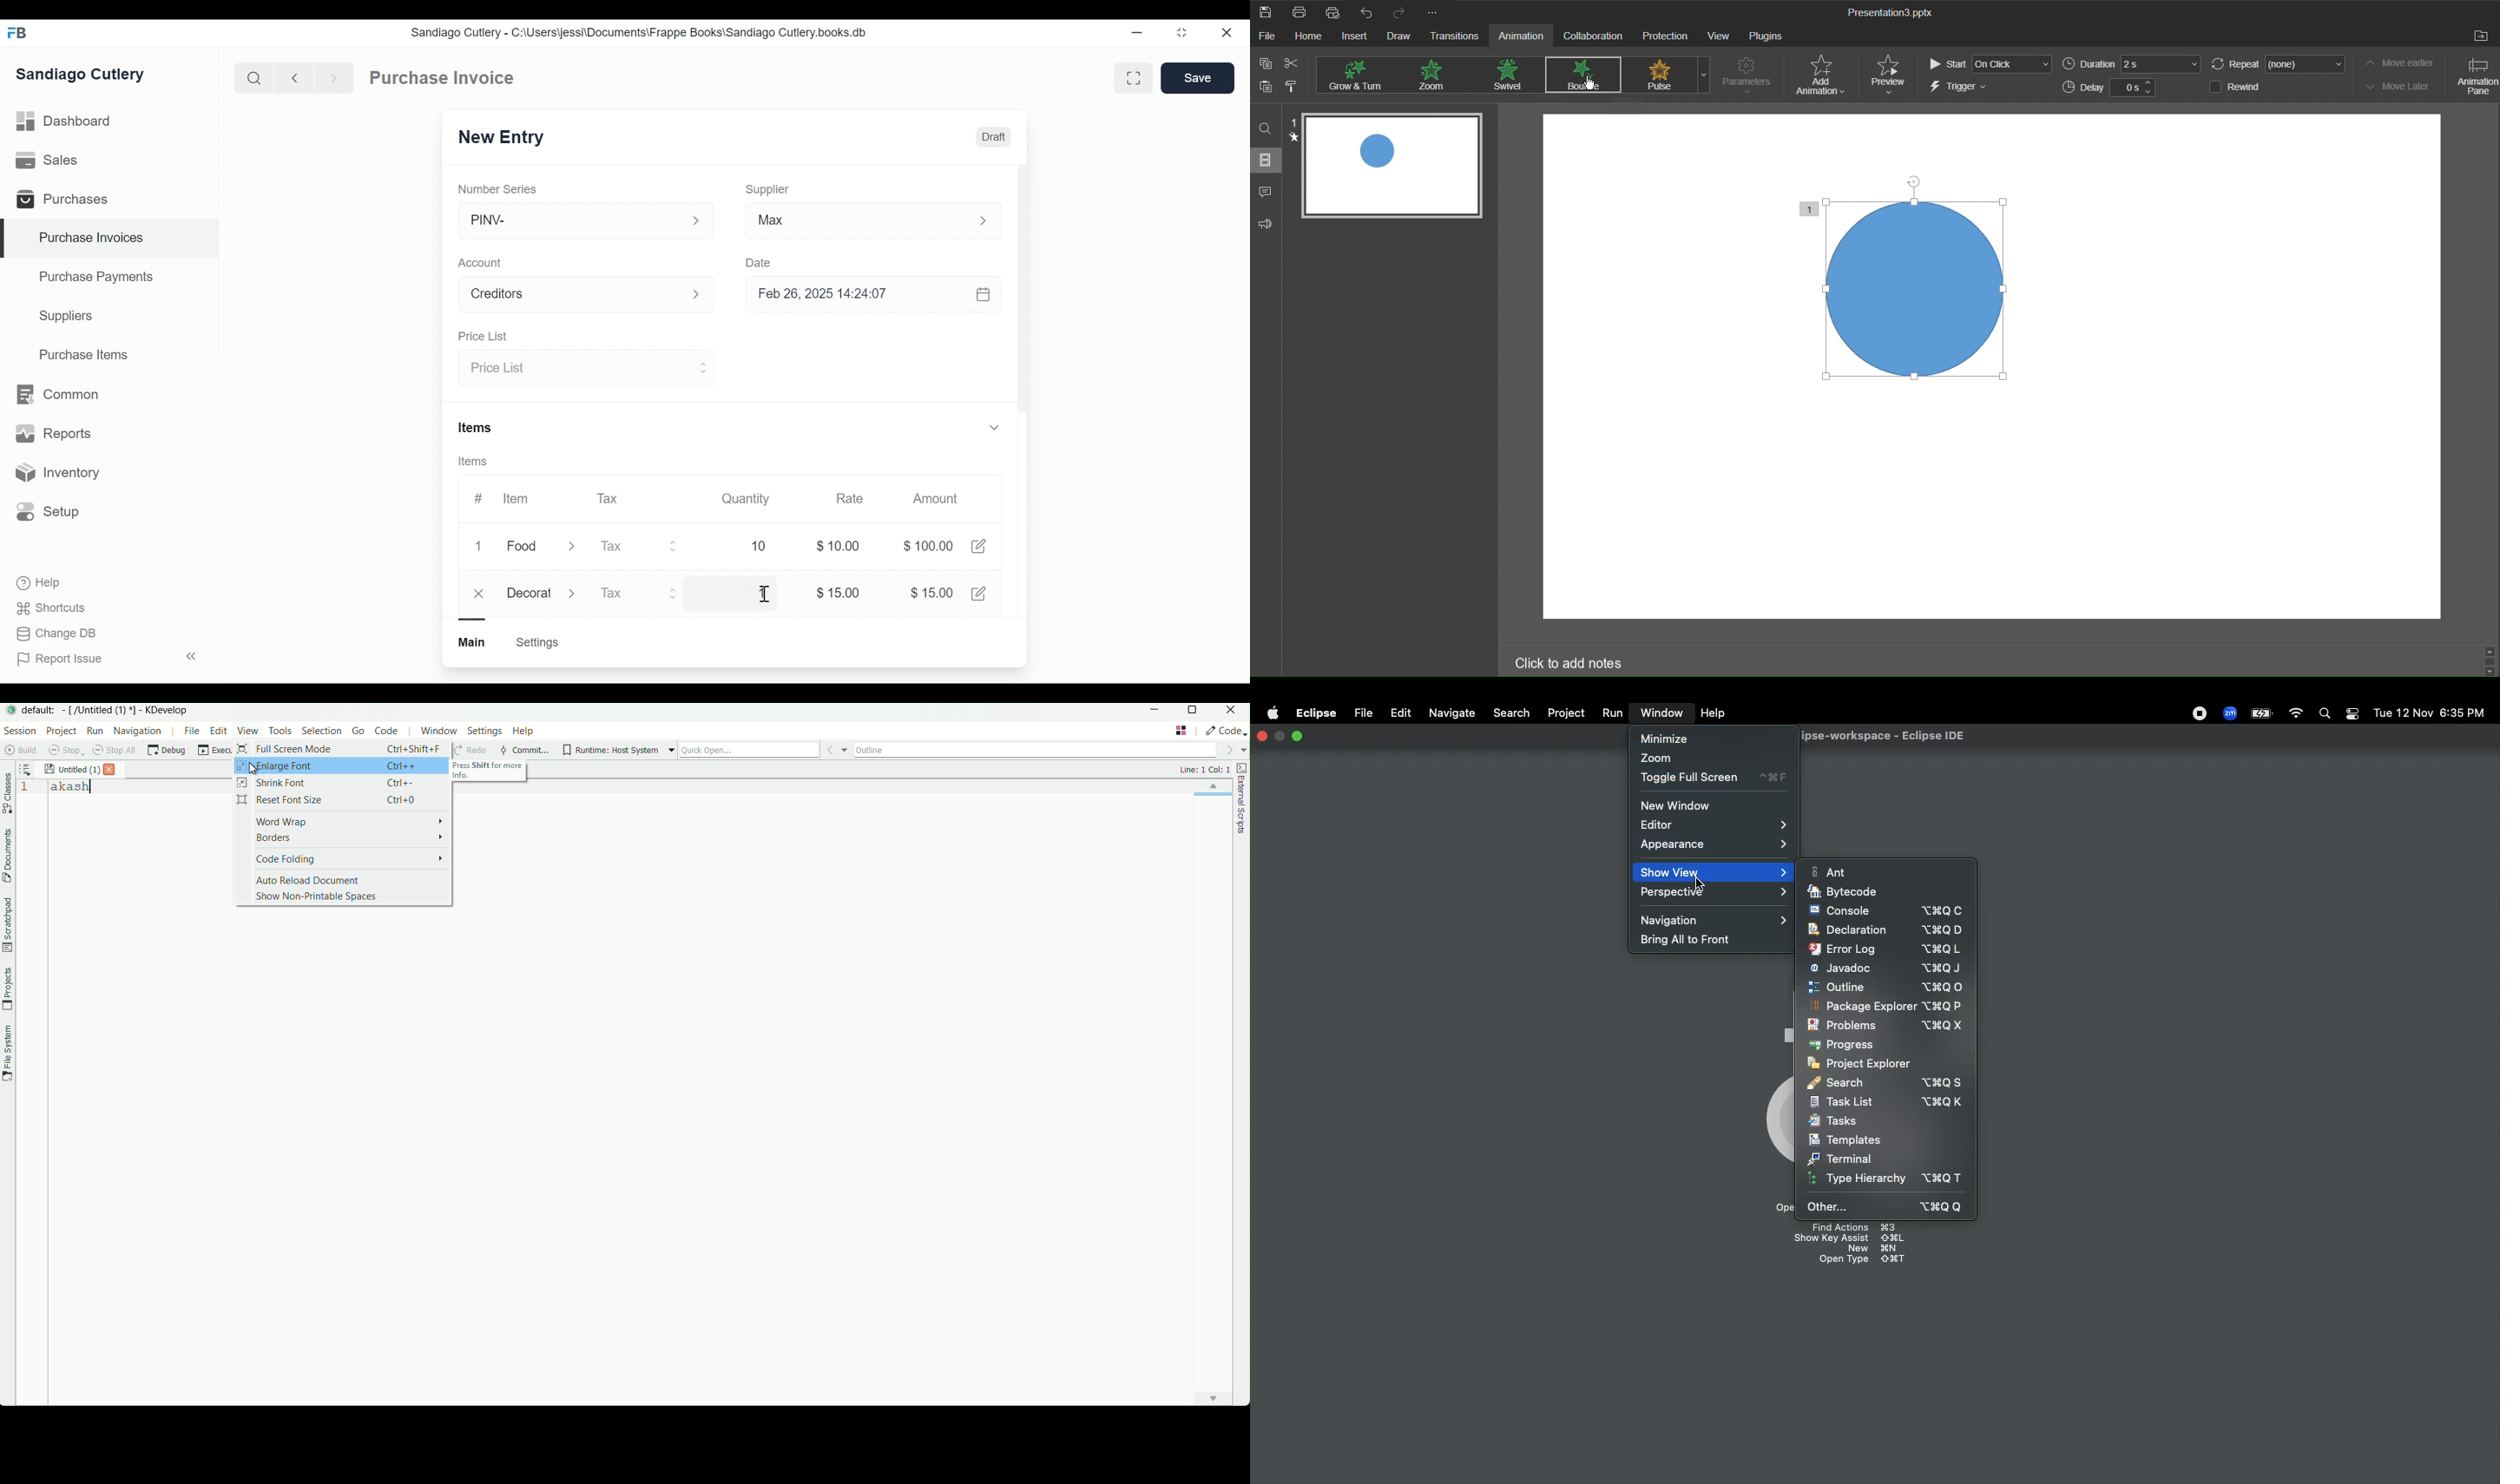  Describe the element at coordinates (1022, 307) in the screenshot. I see `Vertical Scroll bar` at that location.